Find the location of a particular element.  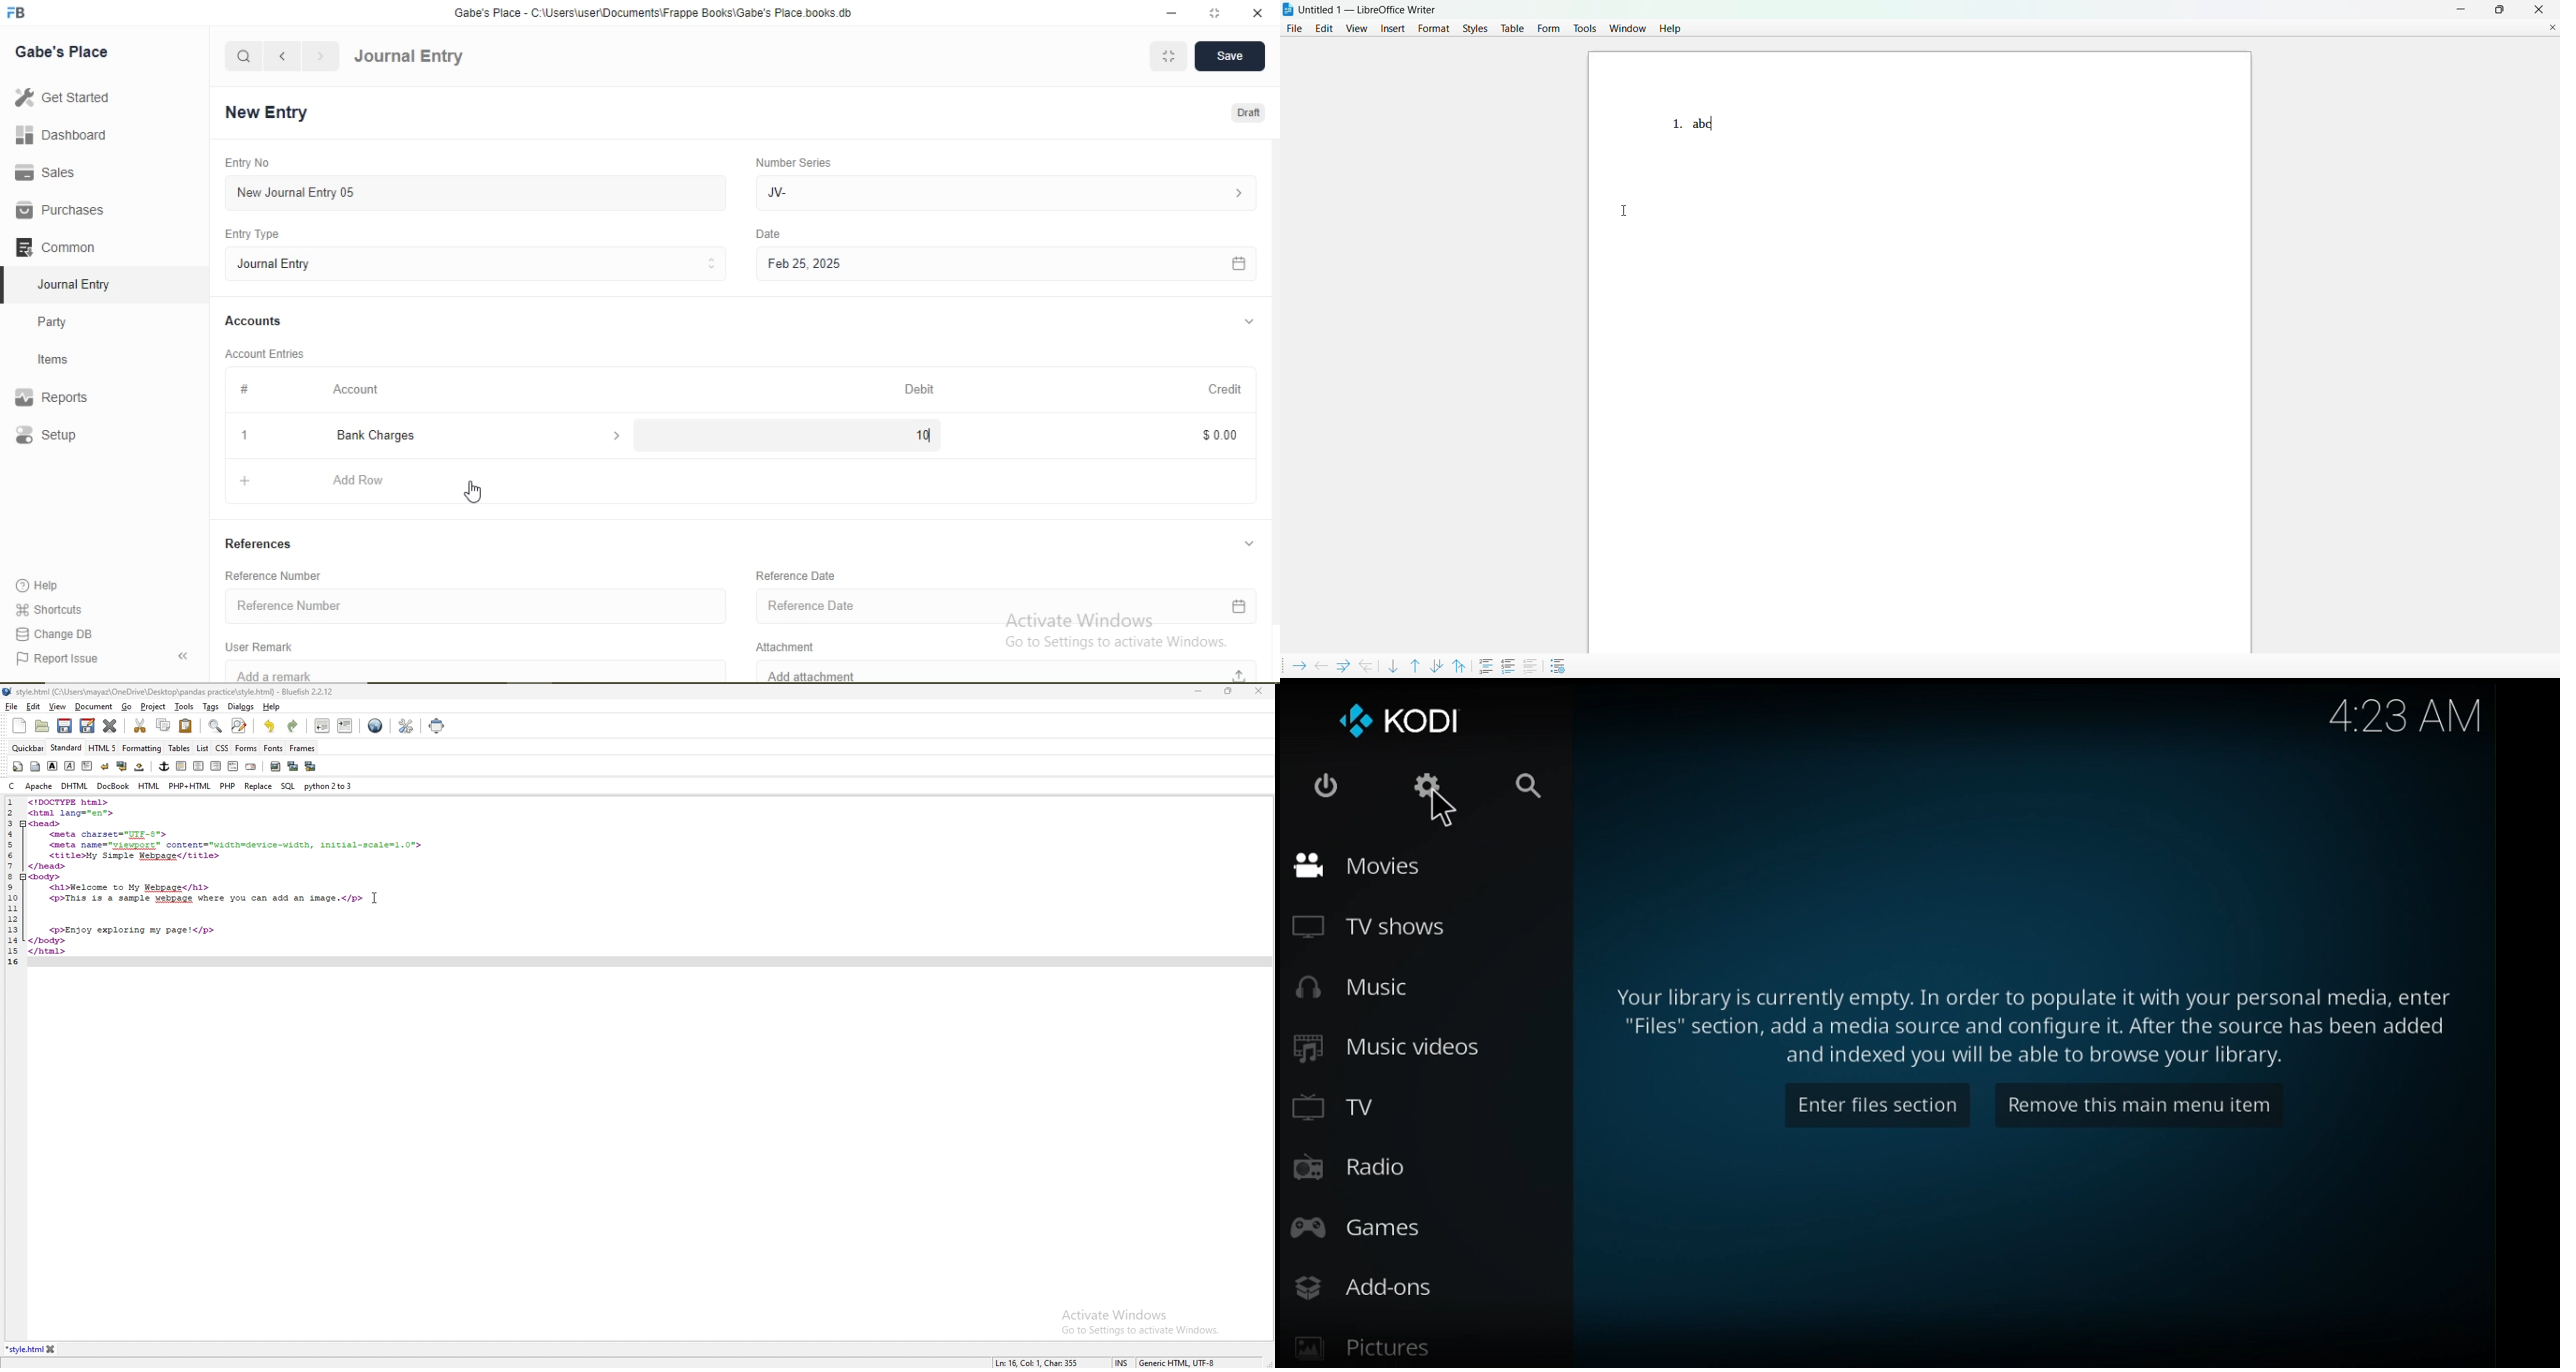

close is located at coordinates (242, 434).